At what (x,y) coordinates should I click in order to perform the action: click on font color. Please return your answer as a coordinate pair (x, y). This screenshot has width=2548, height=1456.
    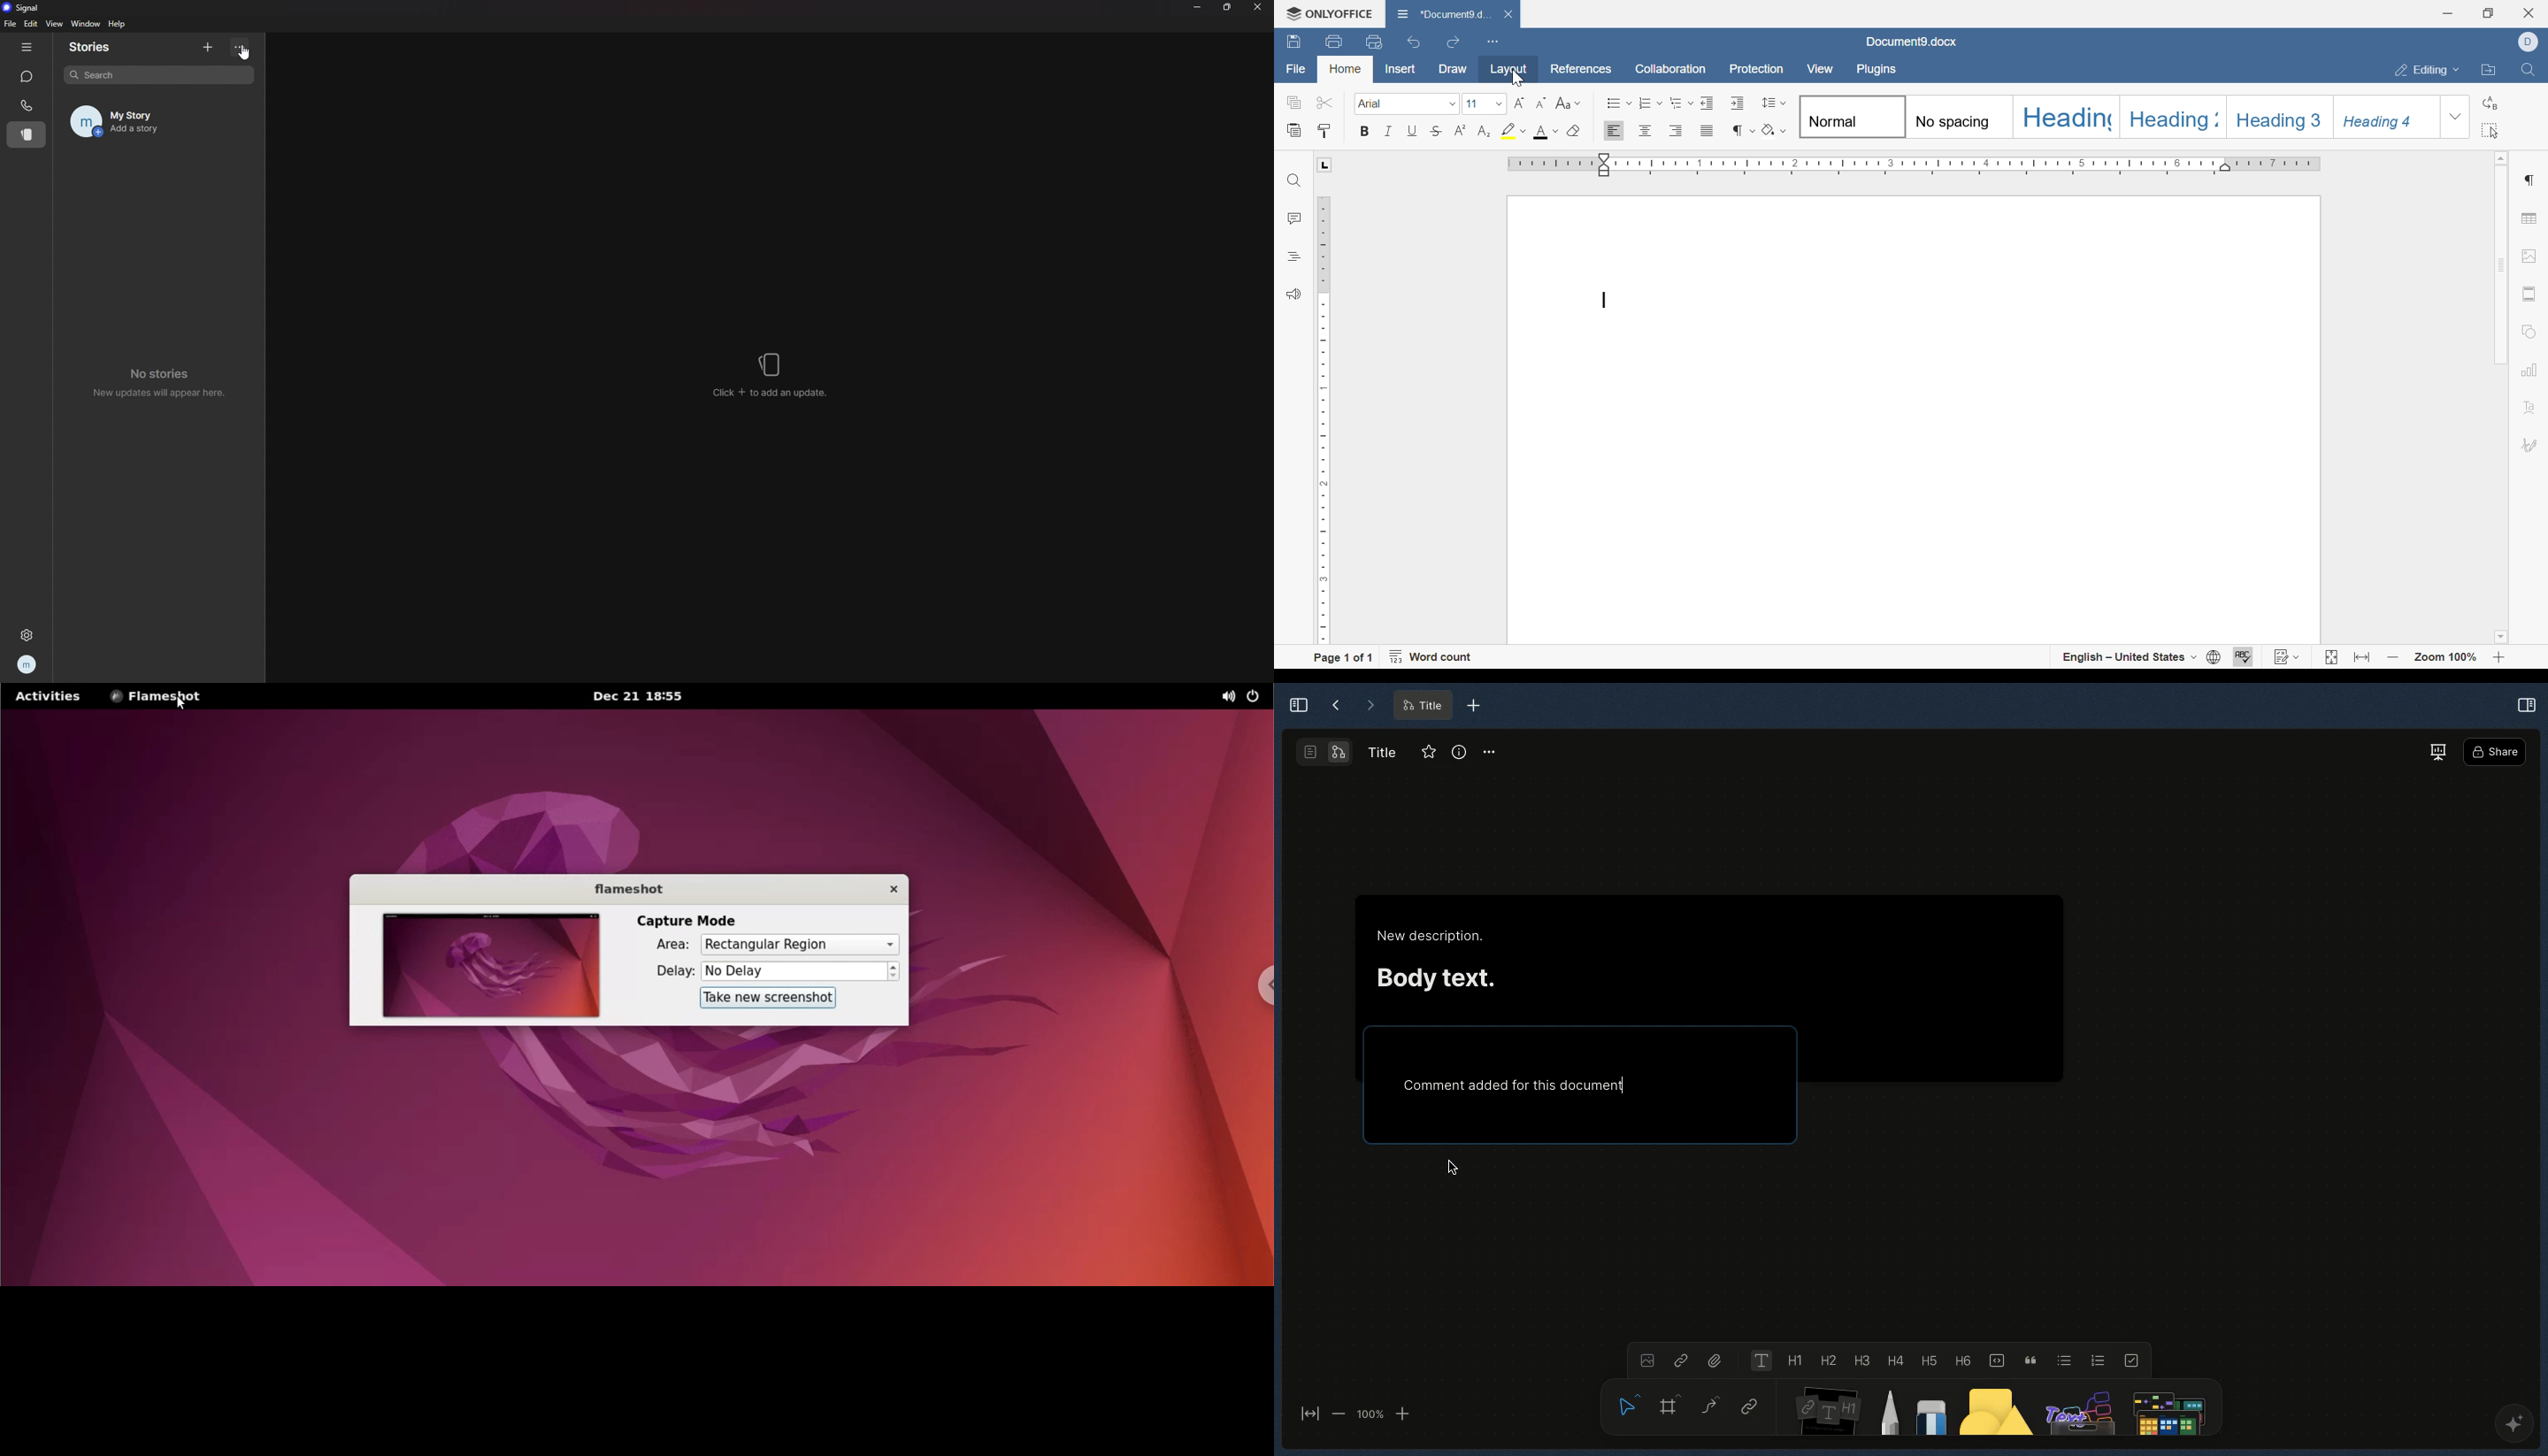
    Looking at the image, I should click on (1545, 131).